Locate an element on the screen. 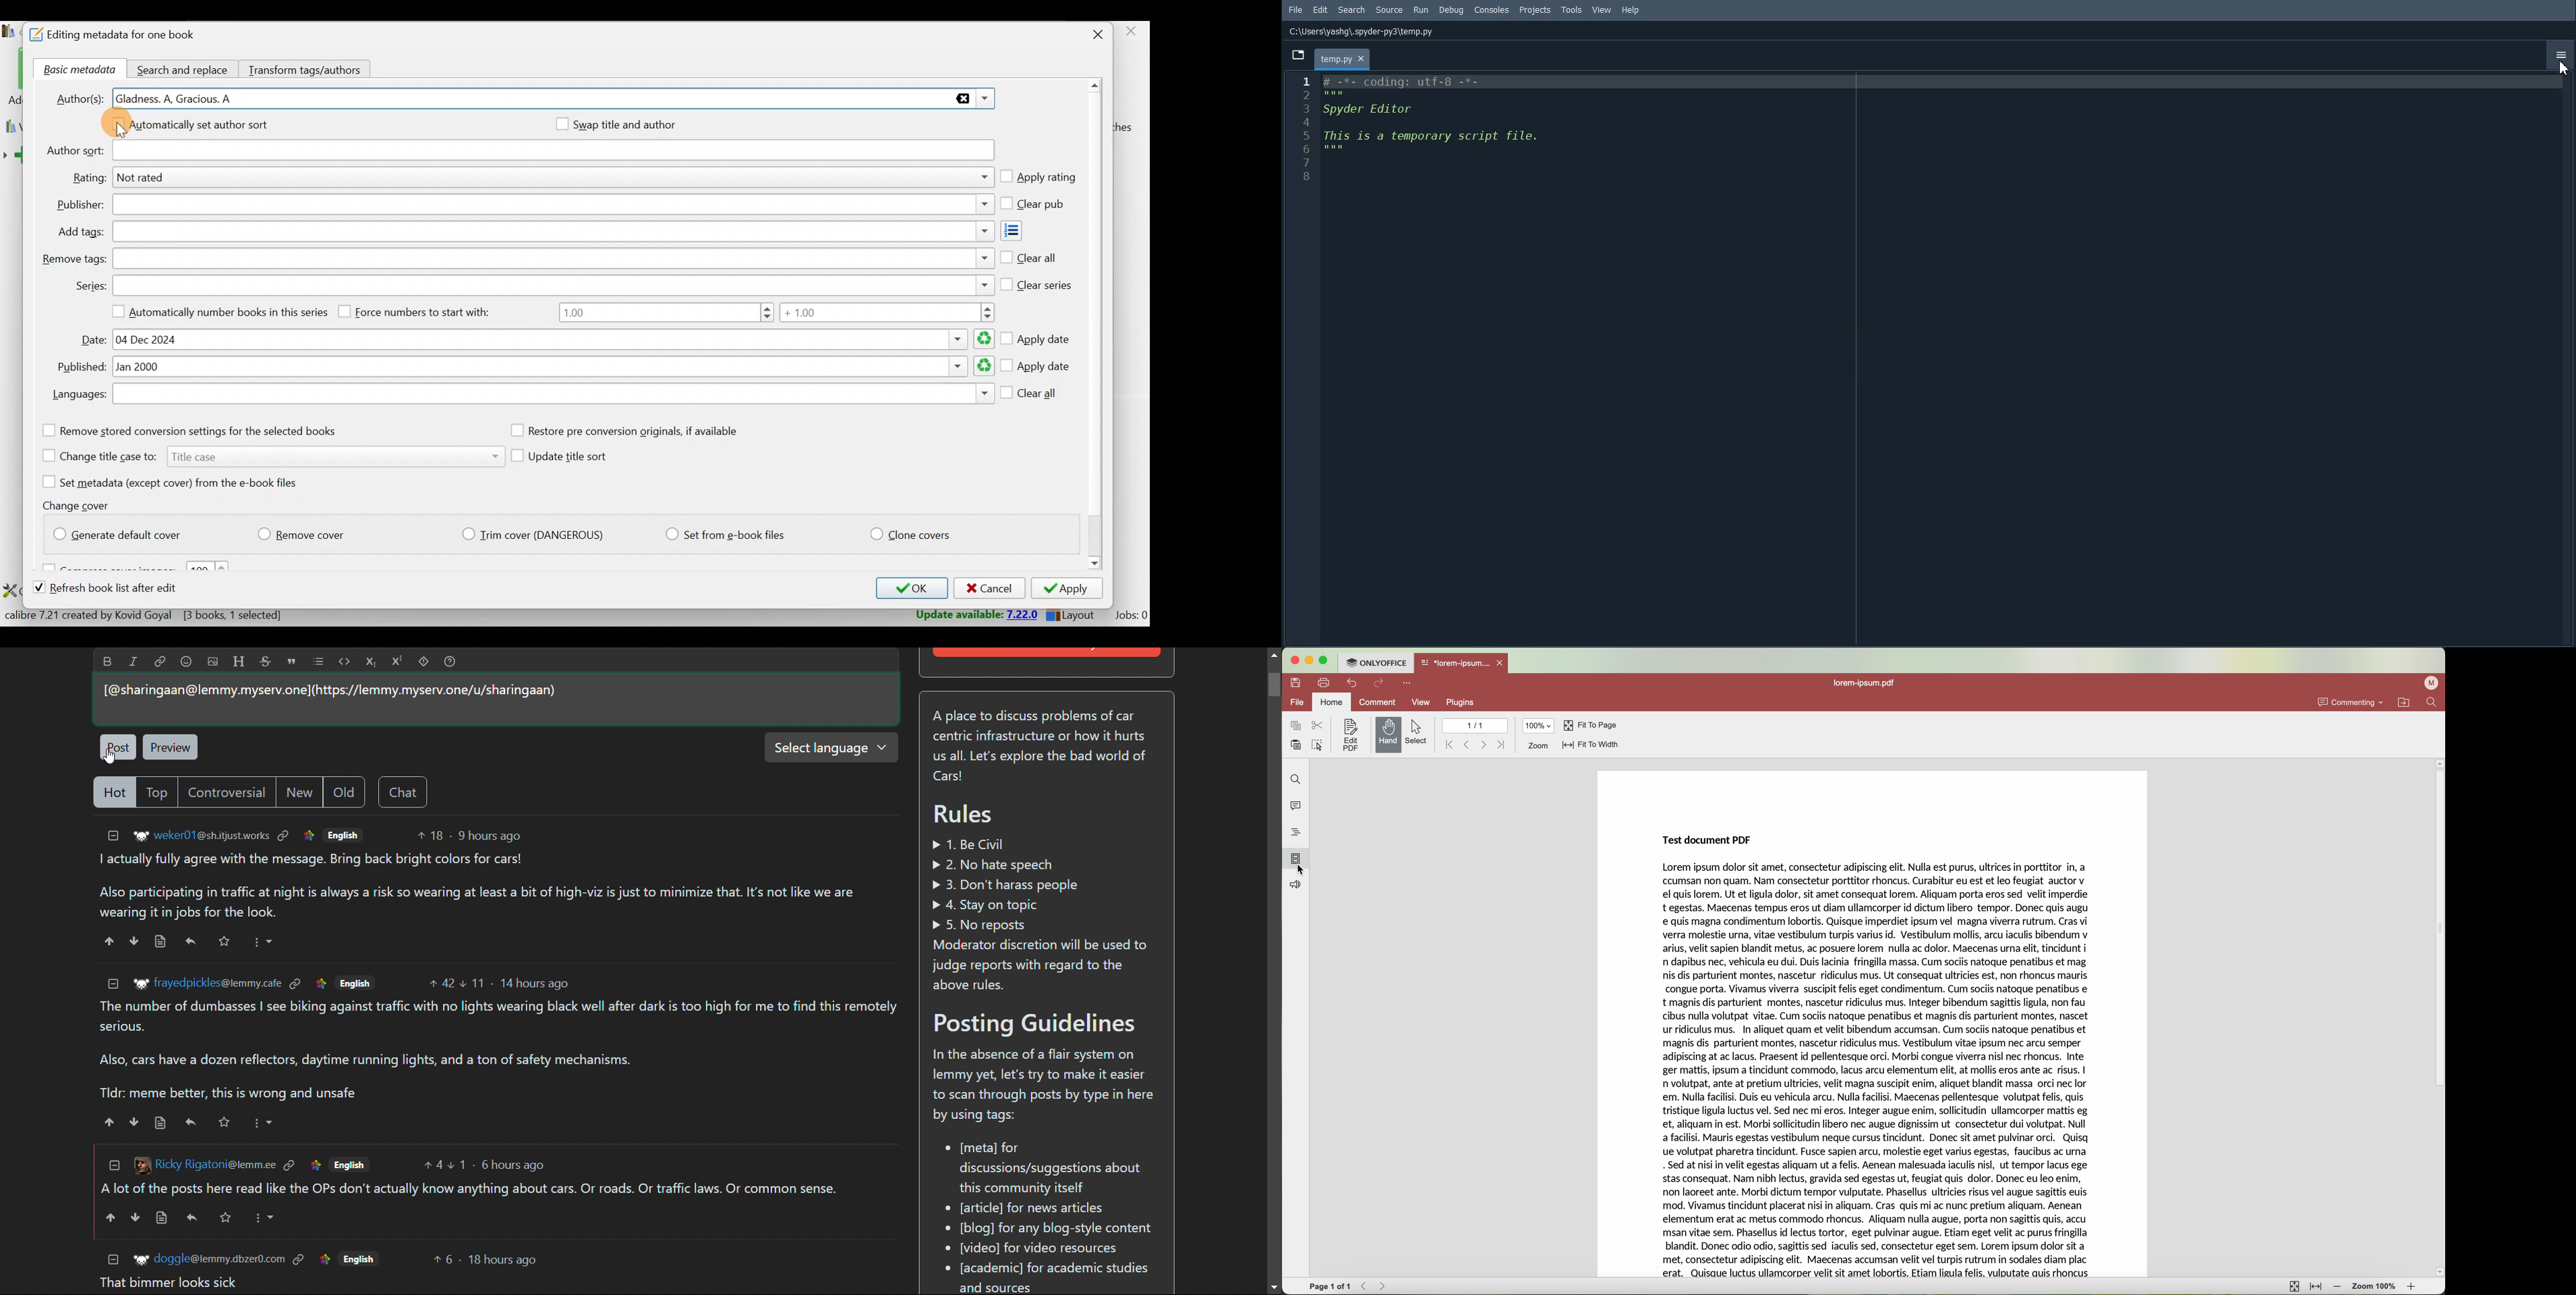 The height and width of the screenshot is (1316, 2576). print is located at coordinates (1324, 682).